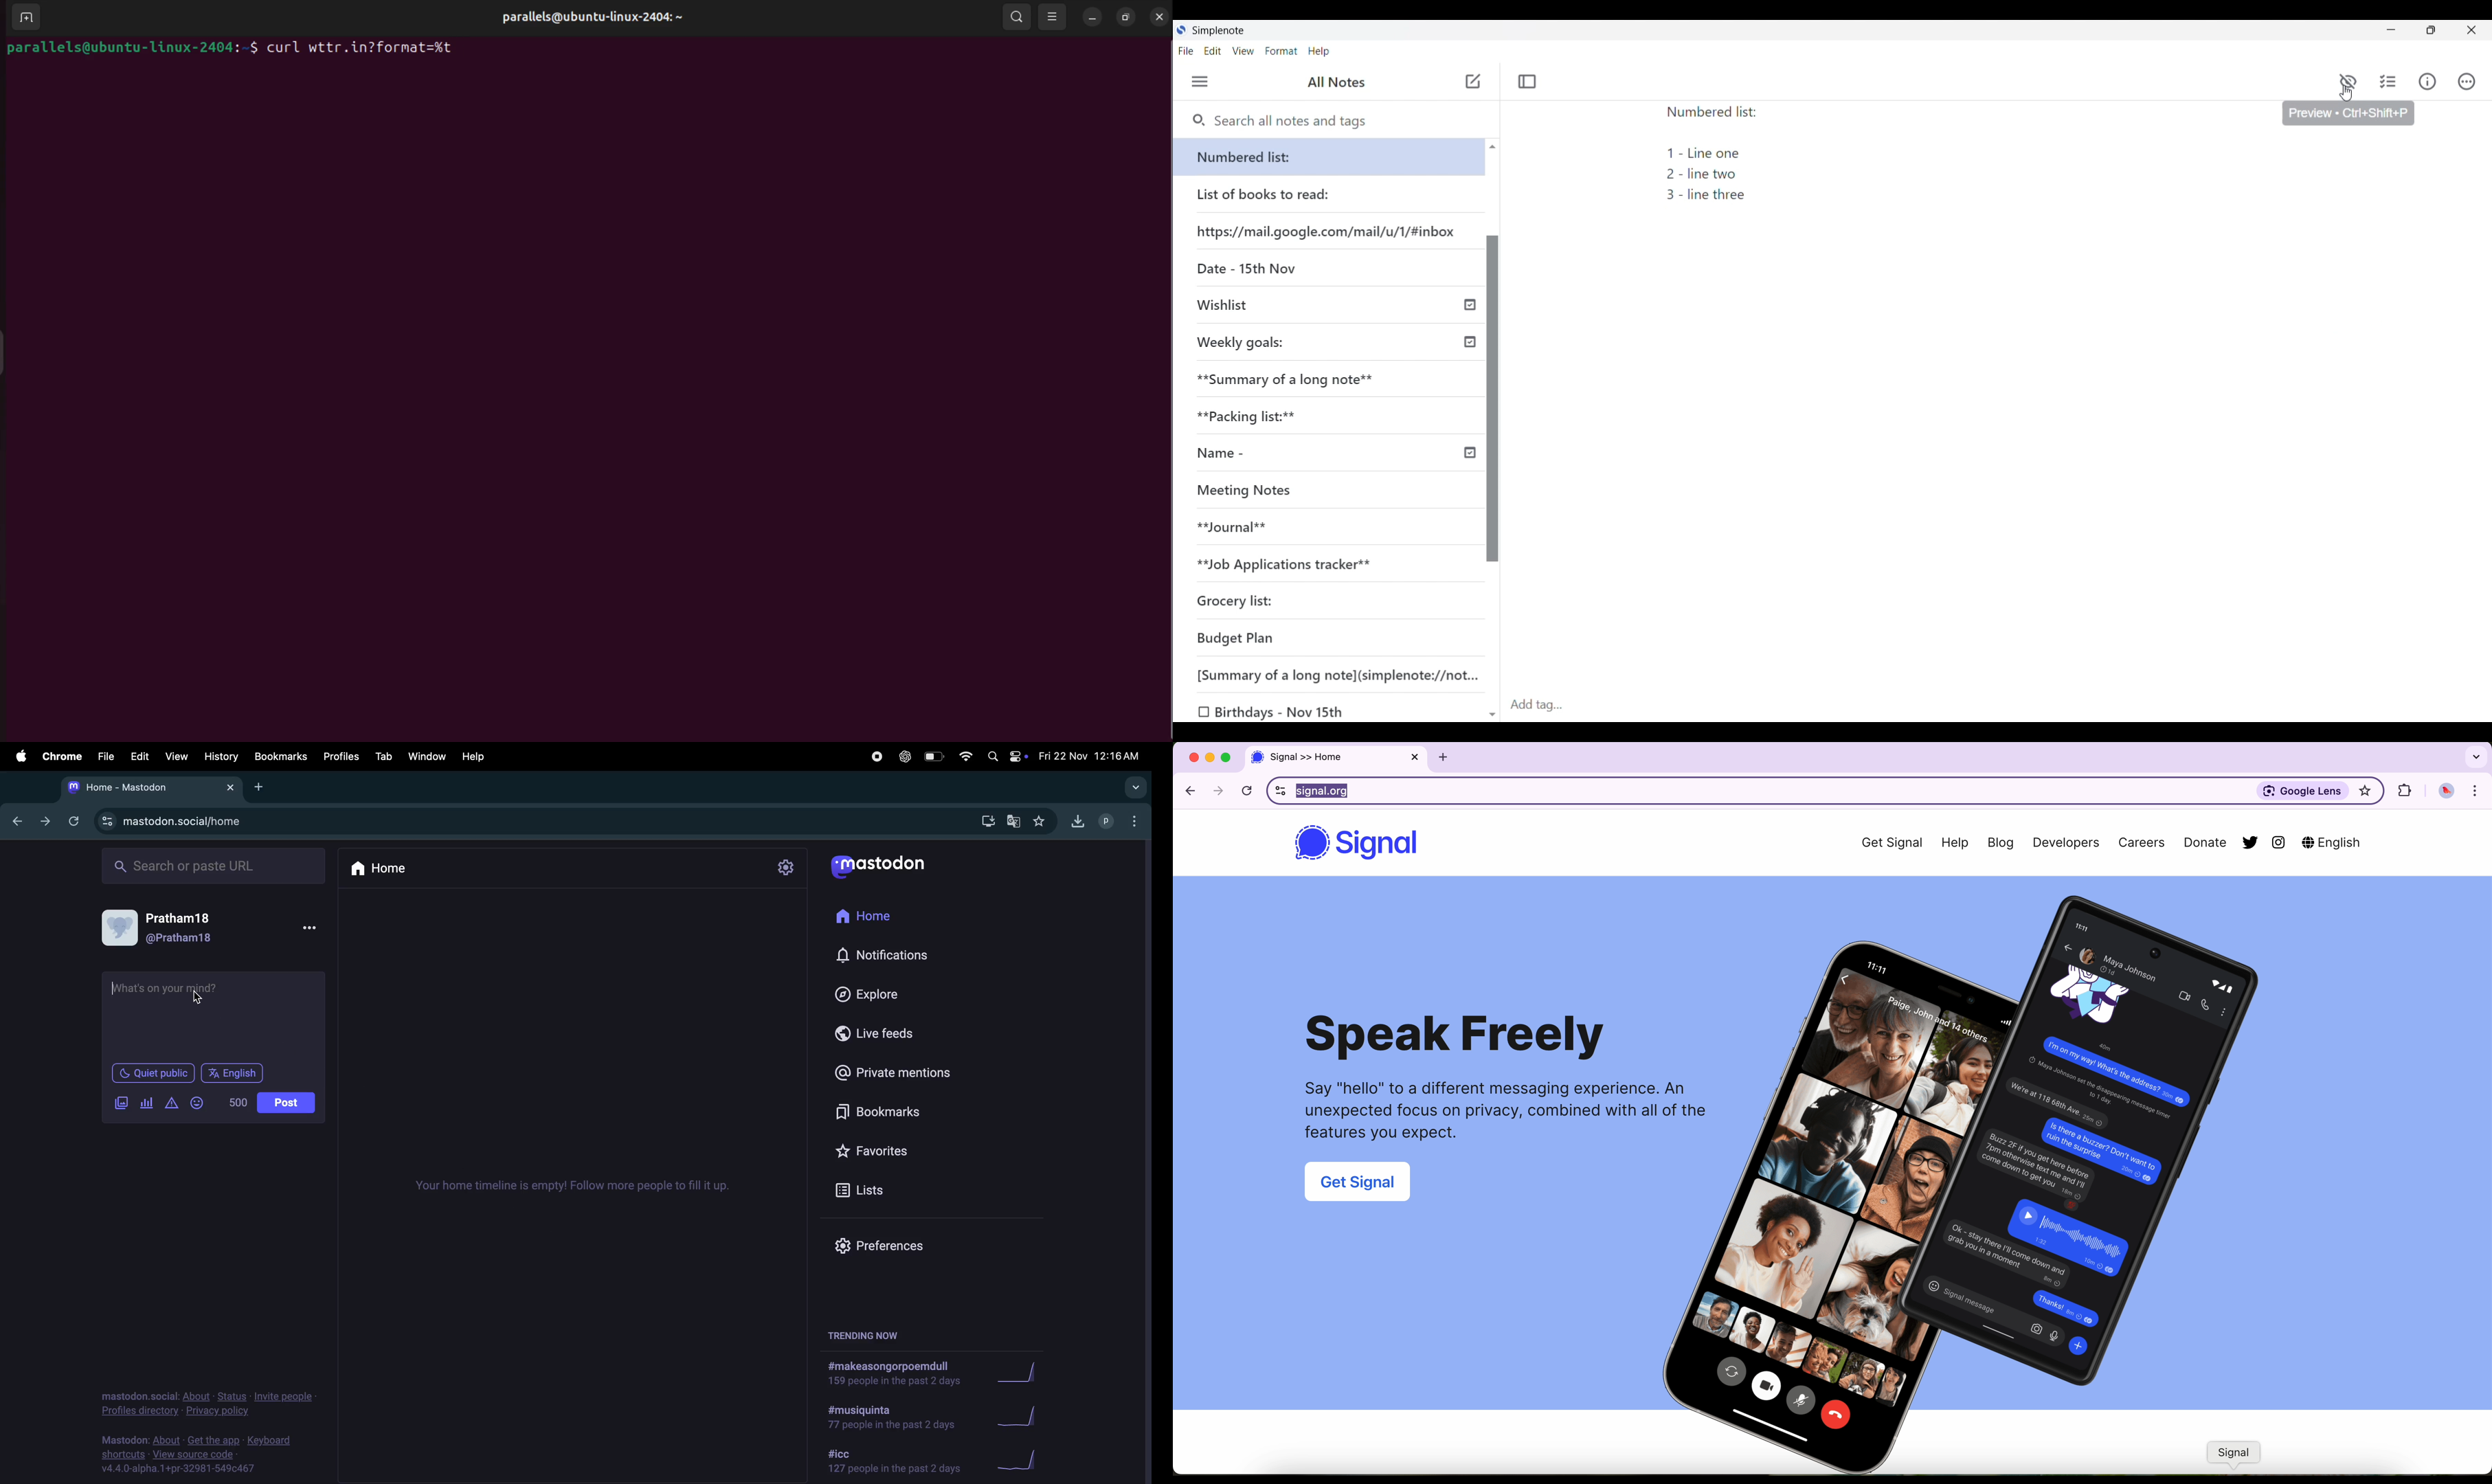 The height and width of the screenshot is (1484, 2492). I want to click on Edit menu, so click(1213, 51).